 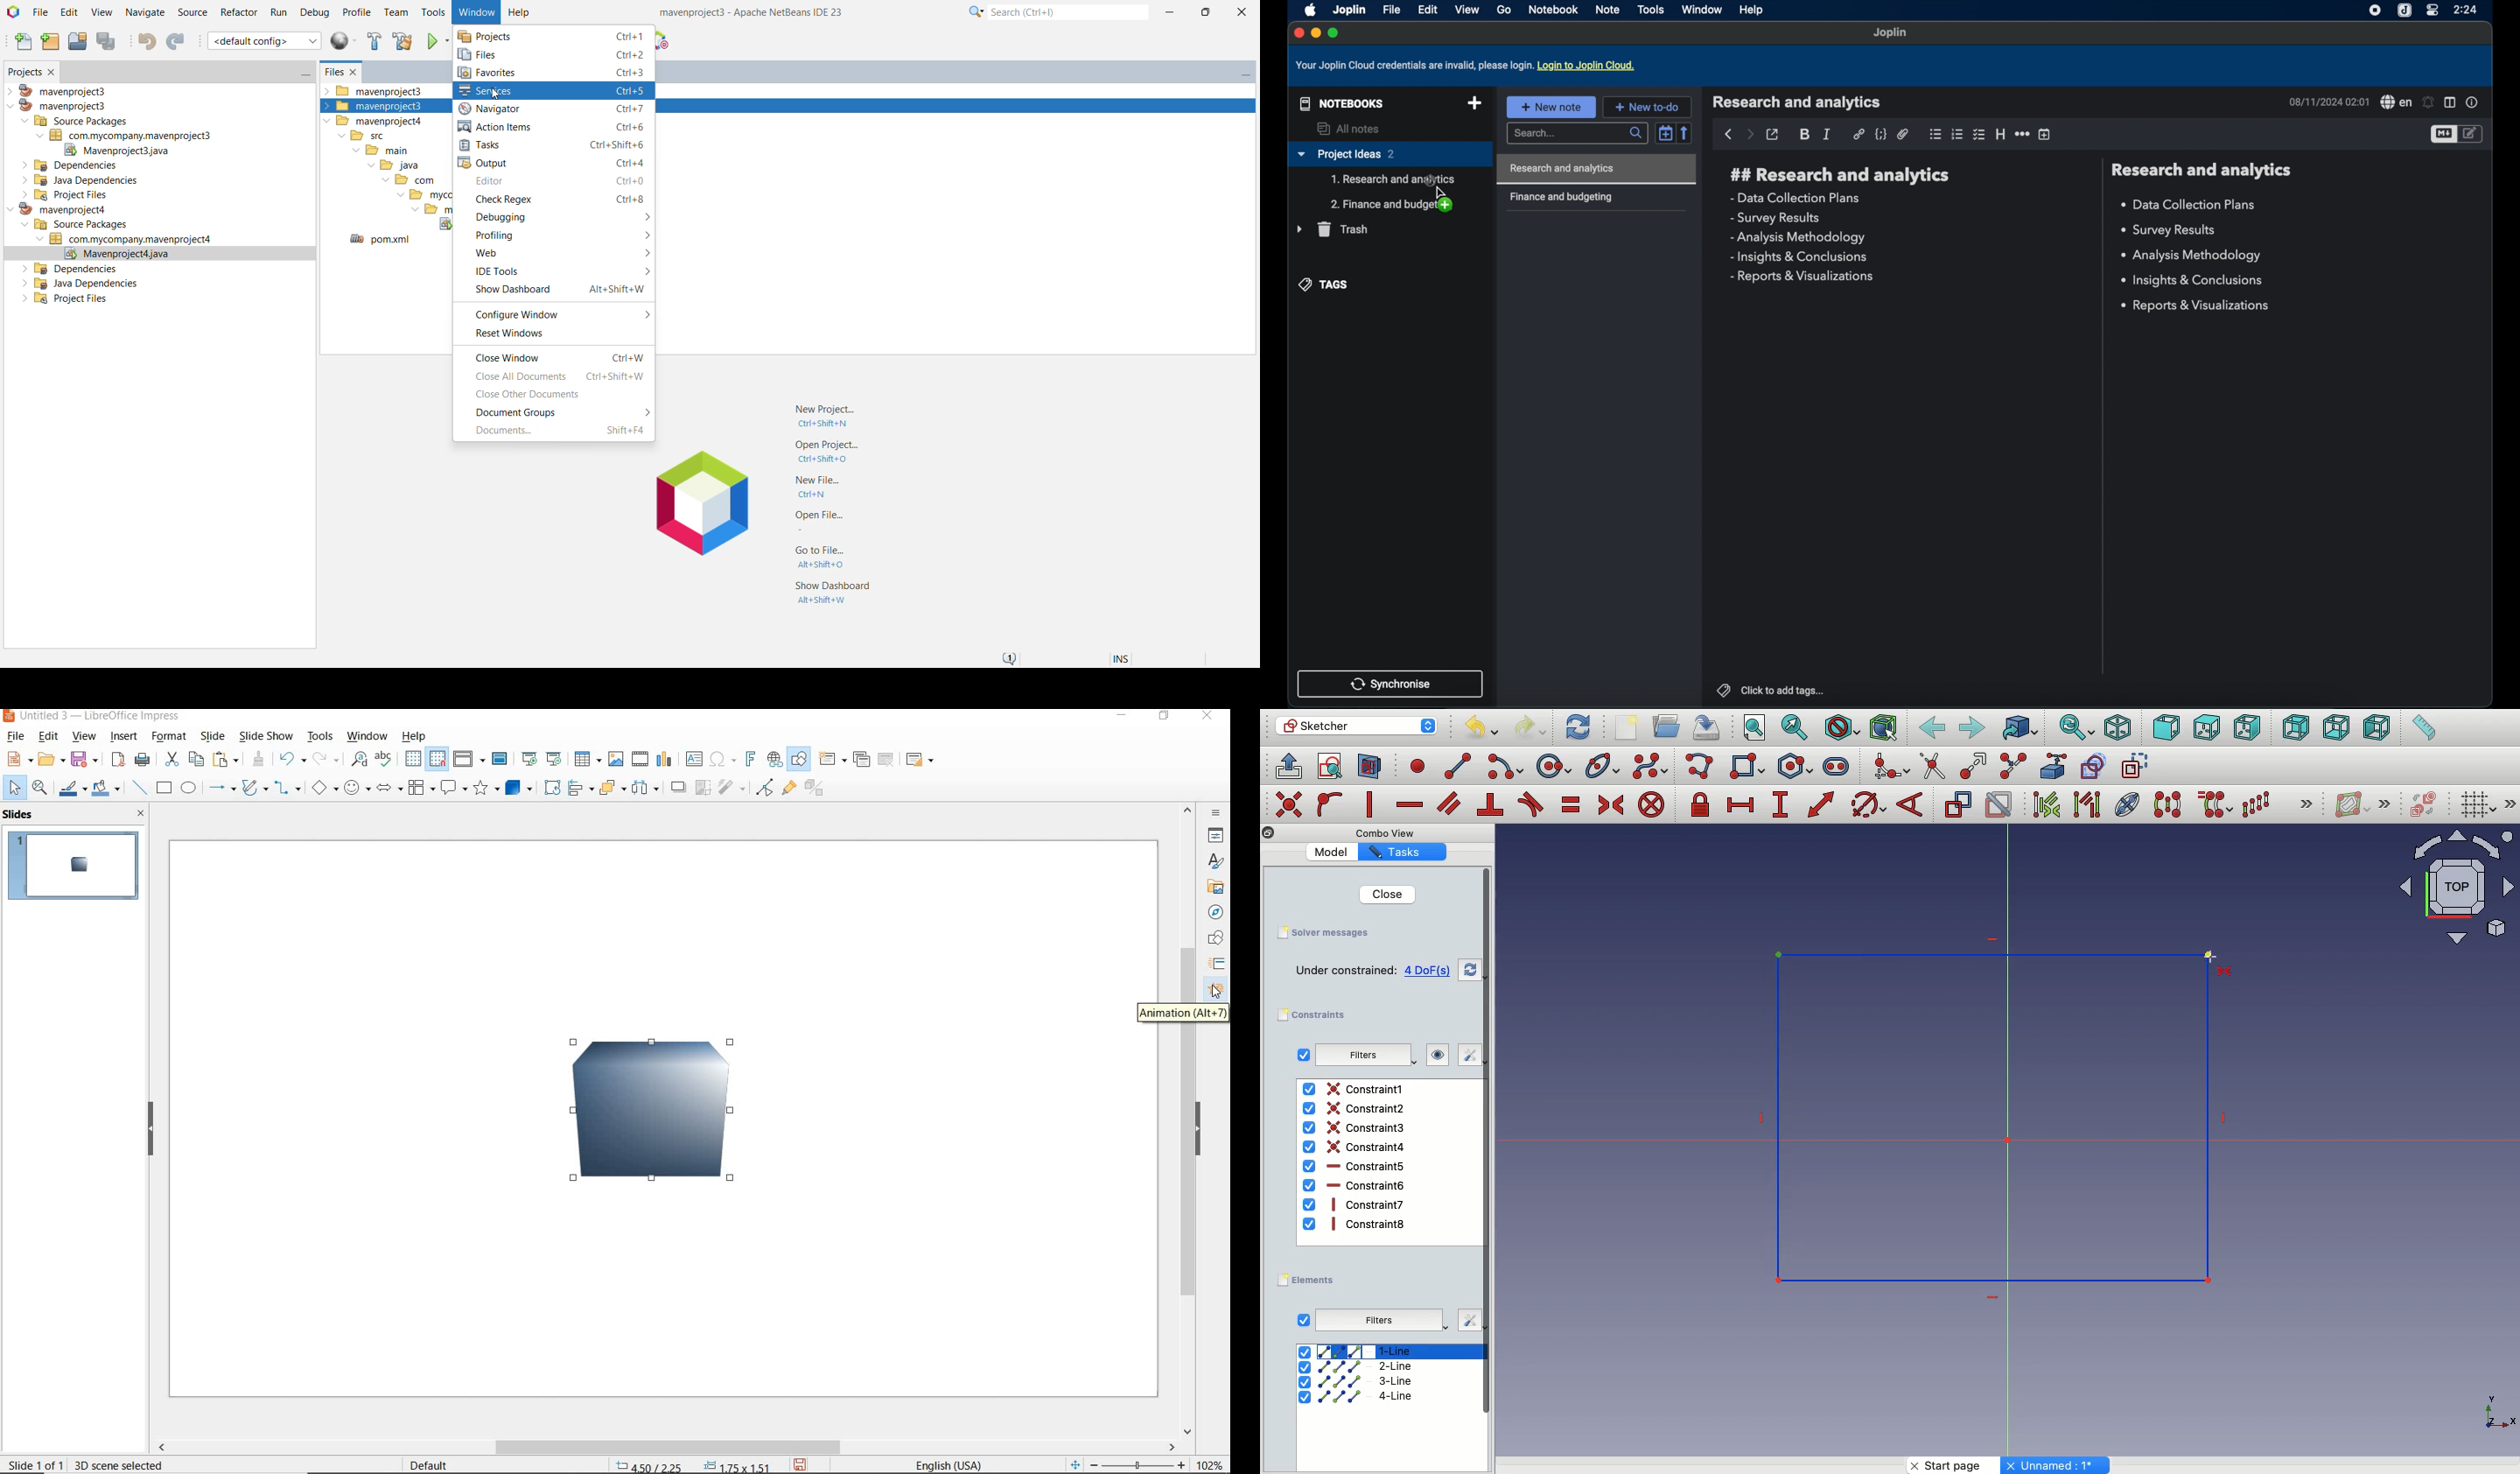 I want to click on horizontal rule, so click(x=2022, y=135).